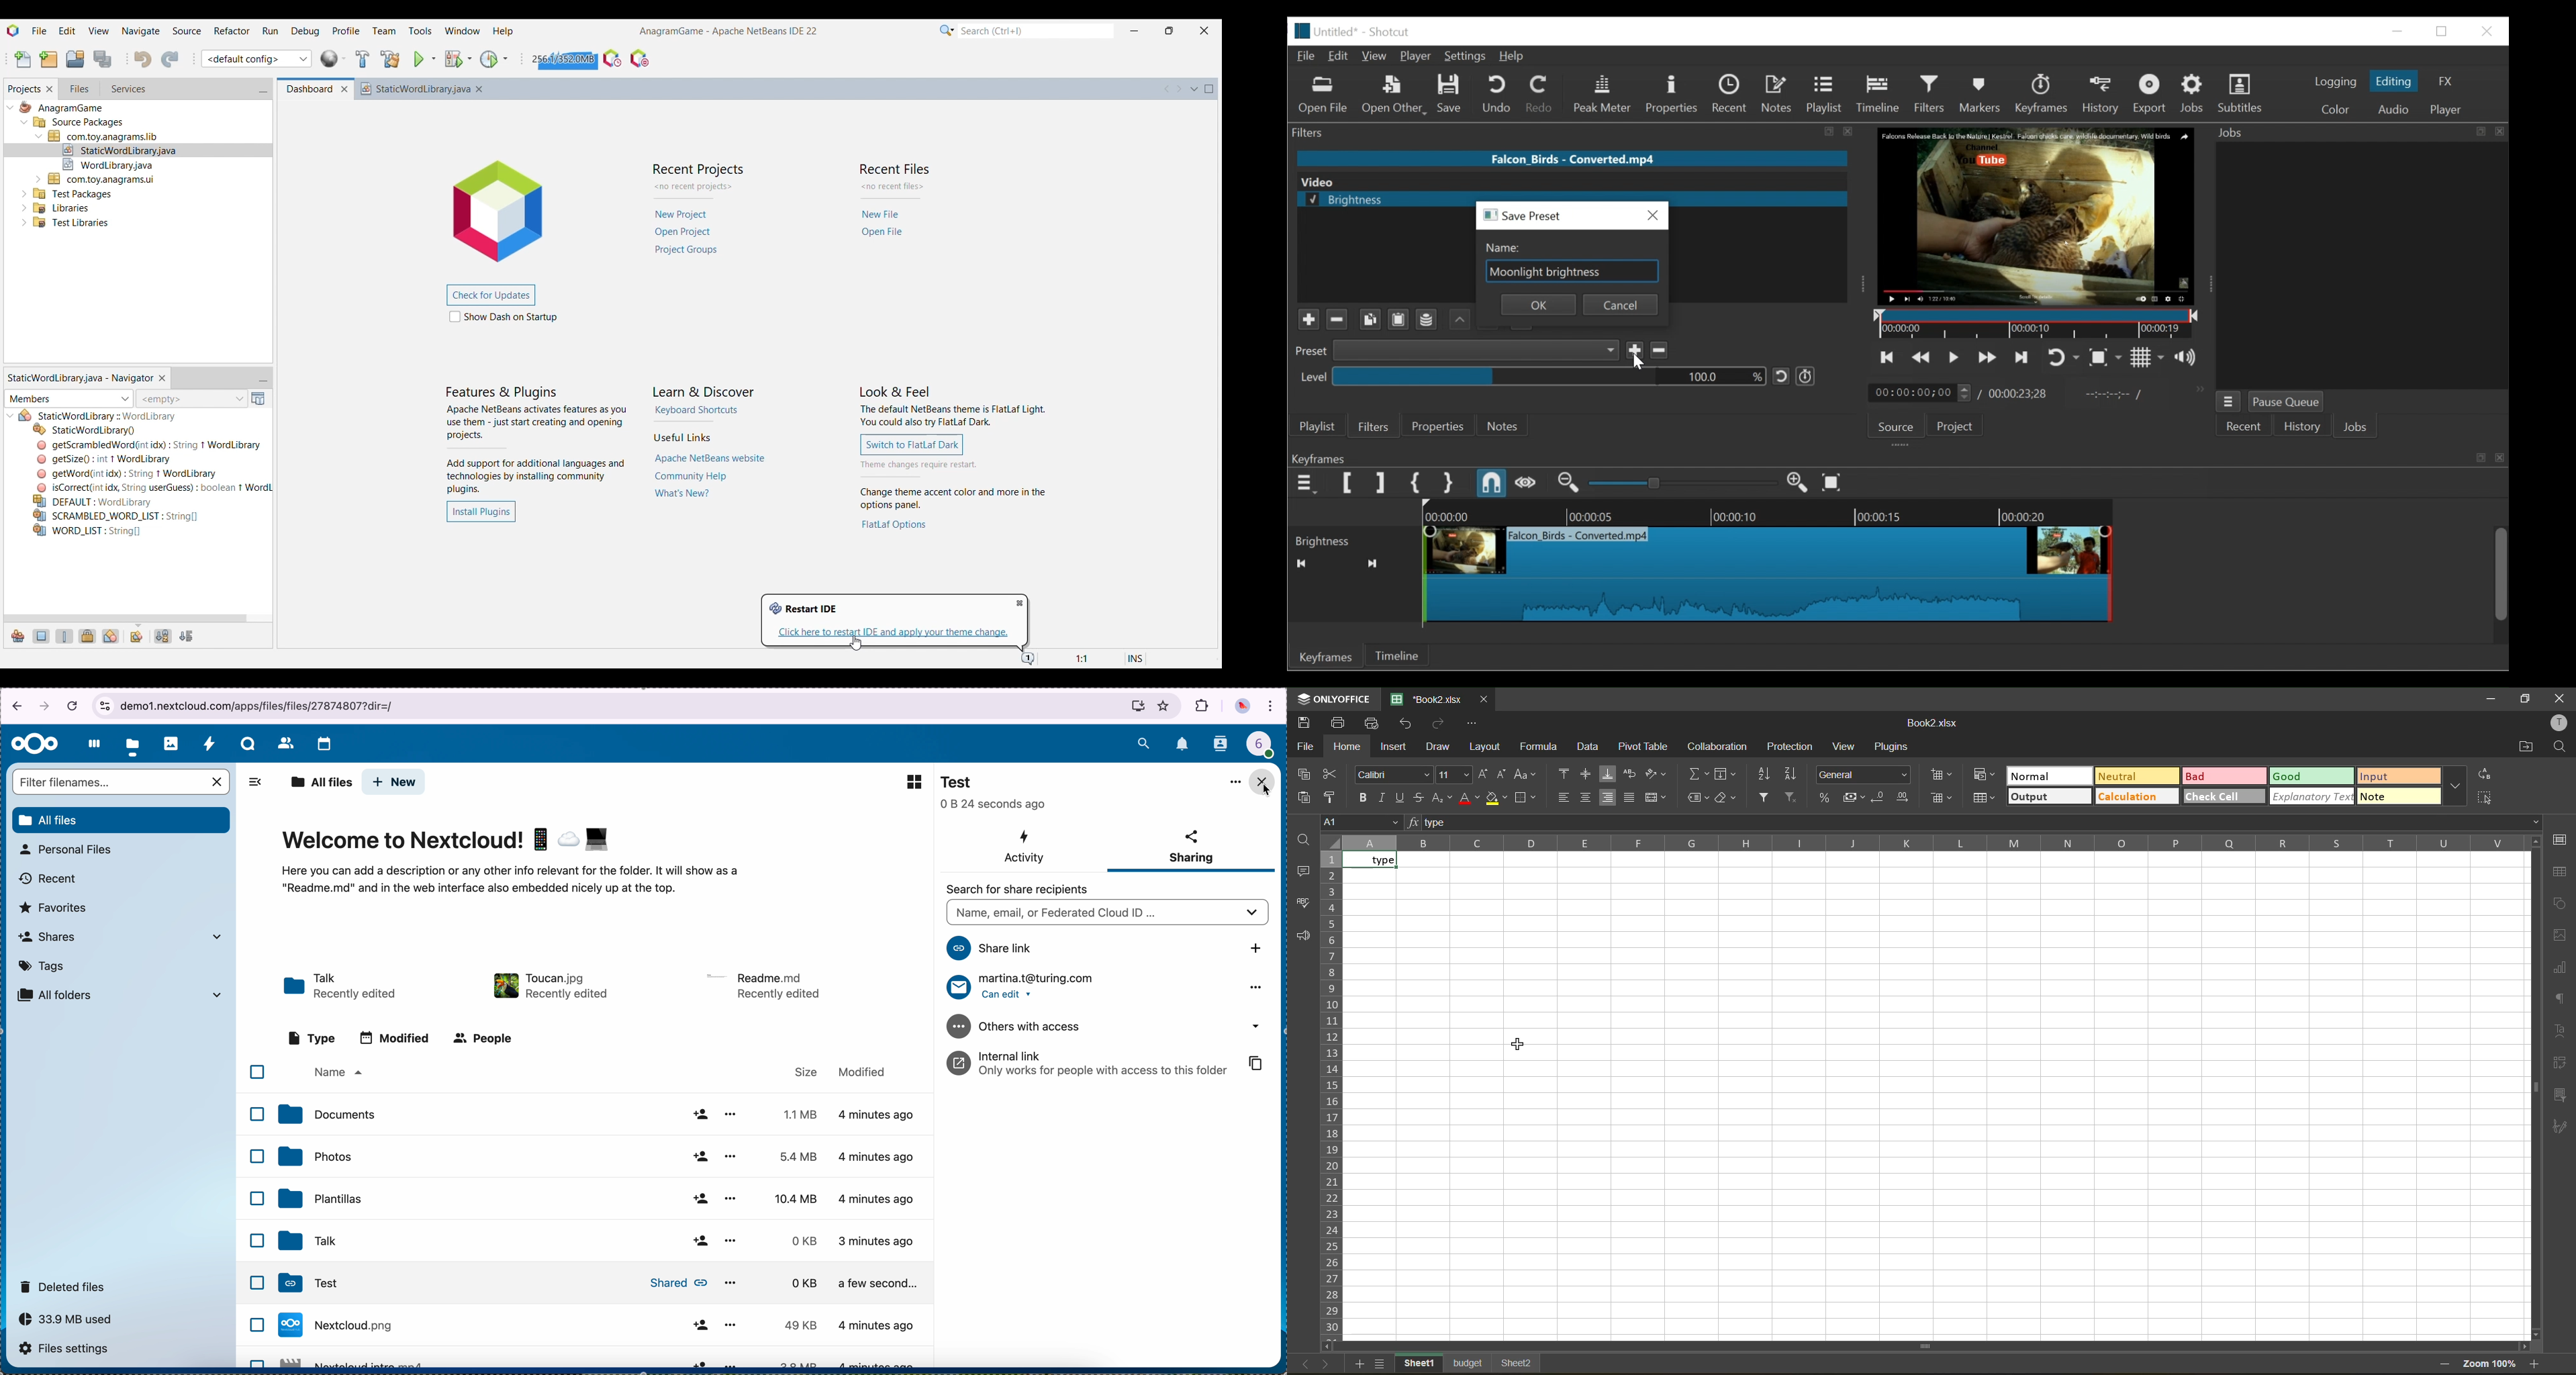 The height and width of the screenshot is (1400, 2576). I want to click on Source, so click(1896, 427).